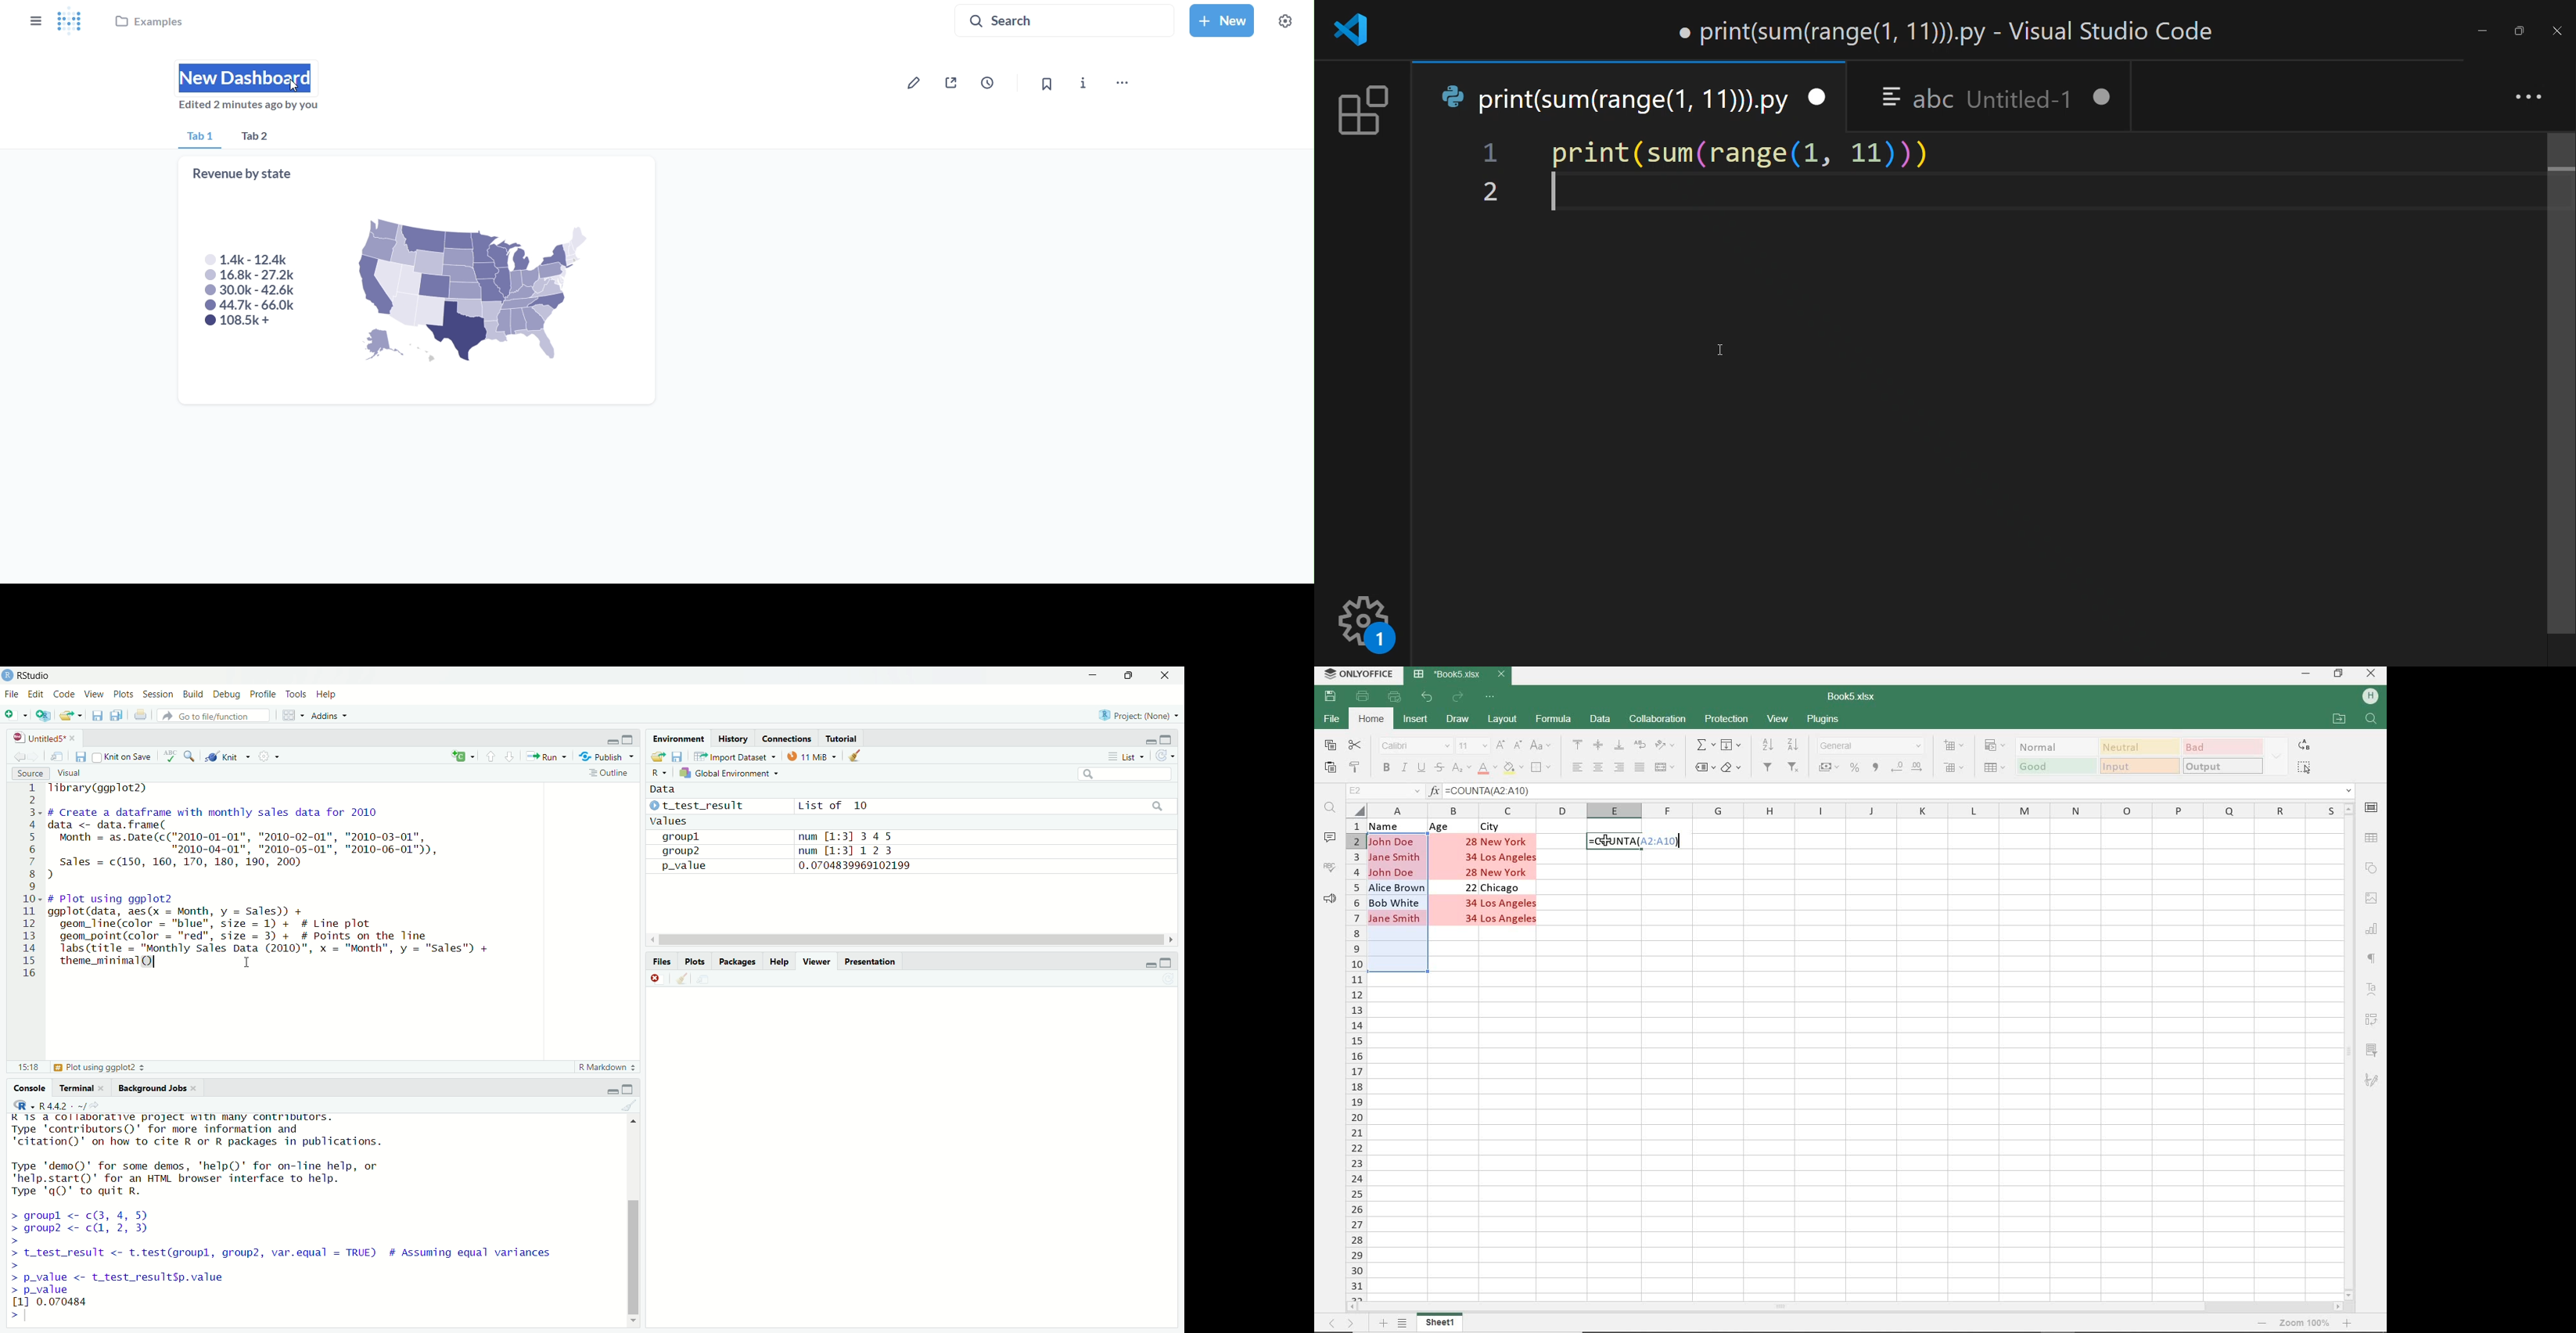  I want to click on , so click(1121, 773).